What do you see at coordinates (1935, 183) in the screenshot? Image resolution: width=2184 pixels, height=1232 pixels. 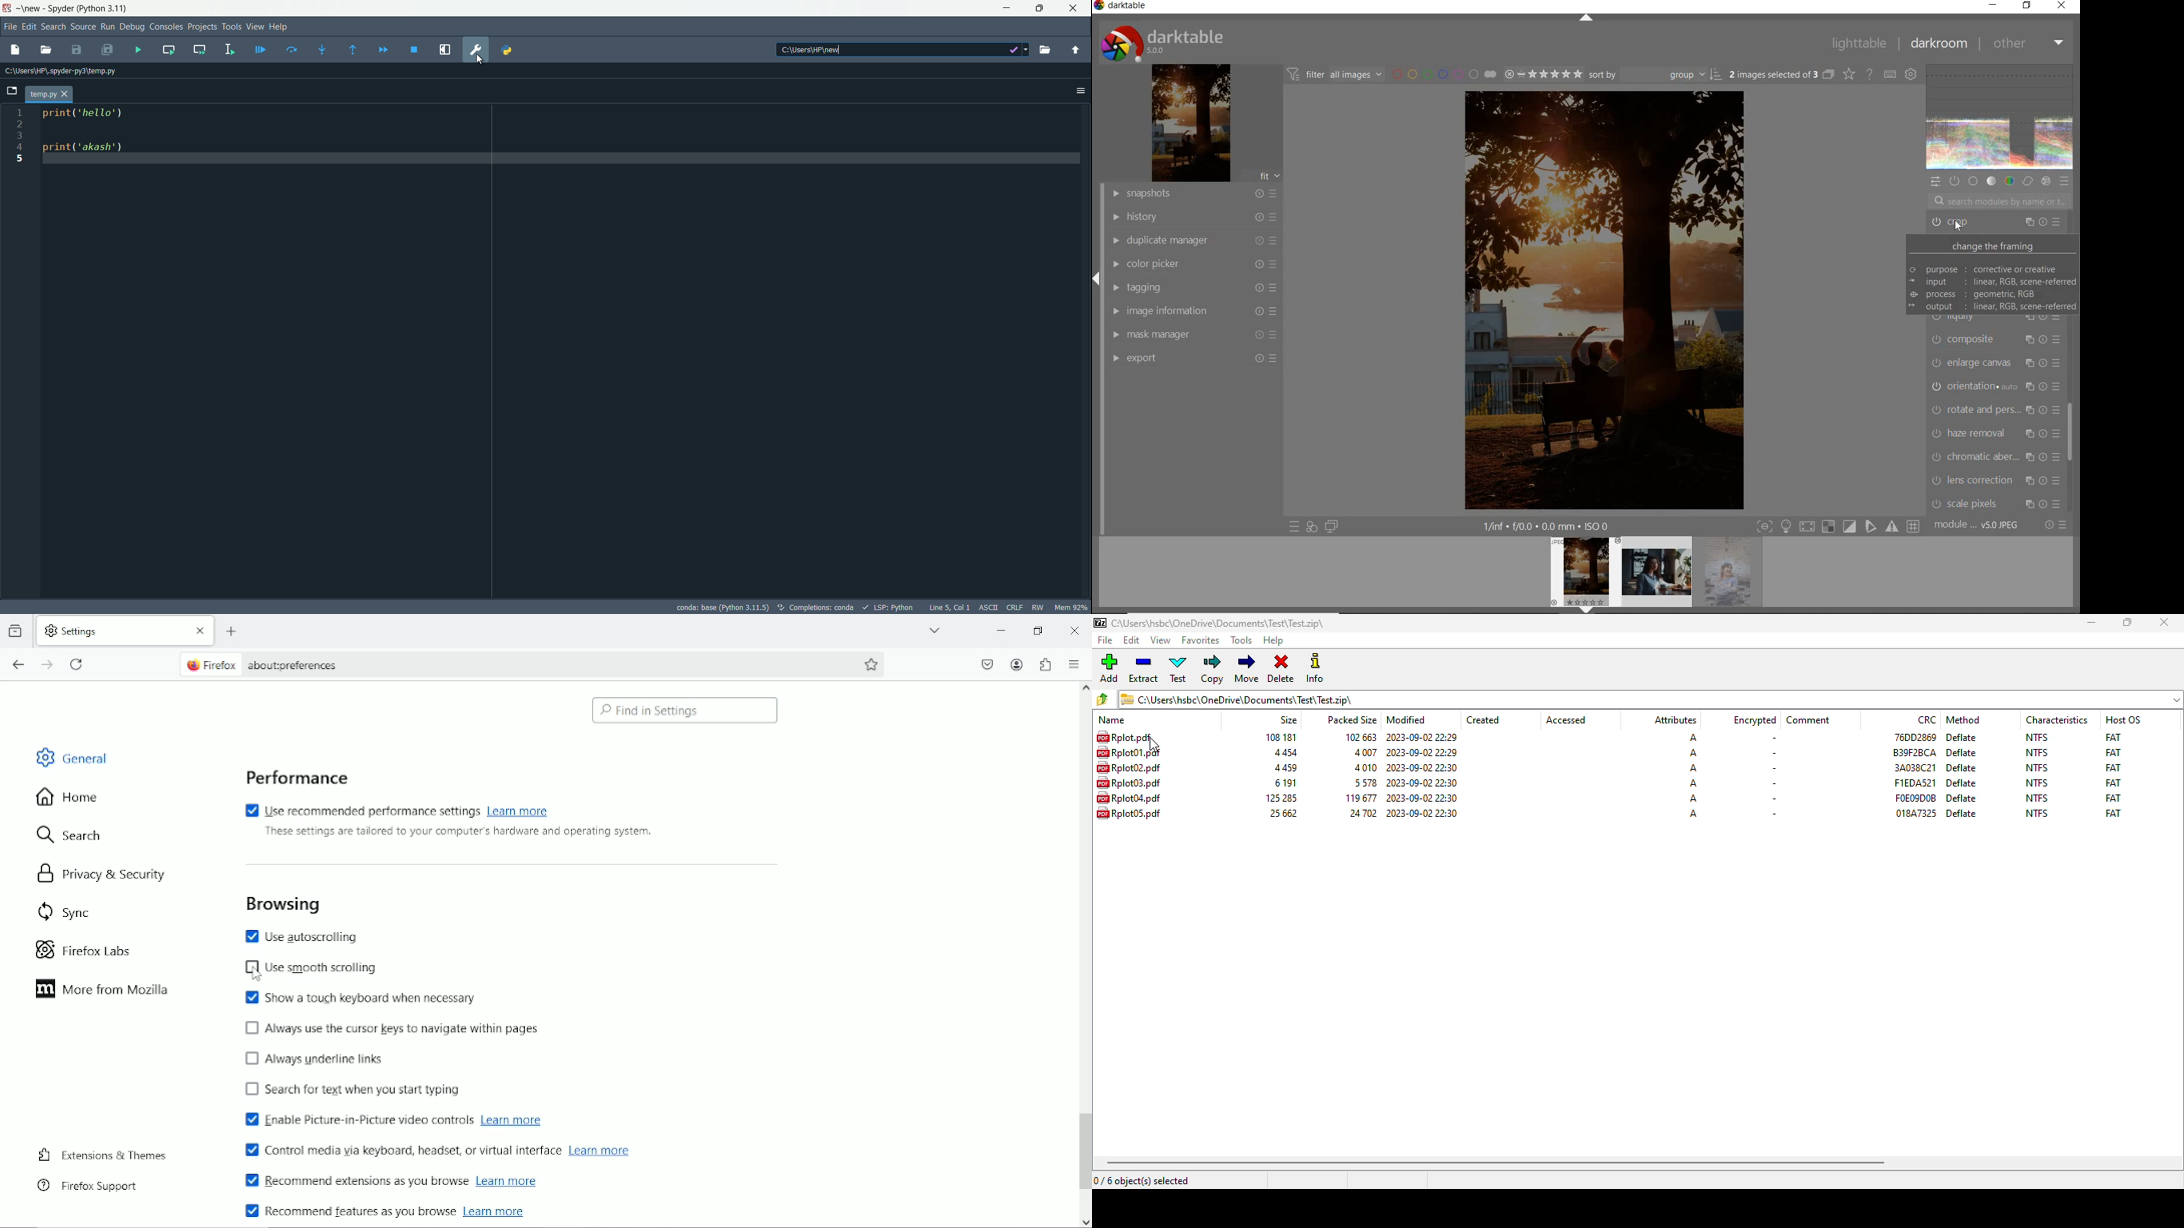 I see `quick access panel` at bounding box center [1935, 183].